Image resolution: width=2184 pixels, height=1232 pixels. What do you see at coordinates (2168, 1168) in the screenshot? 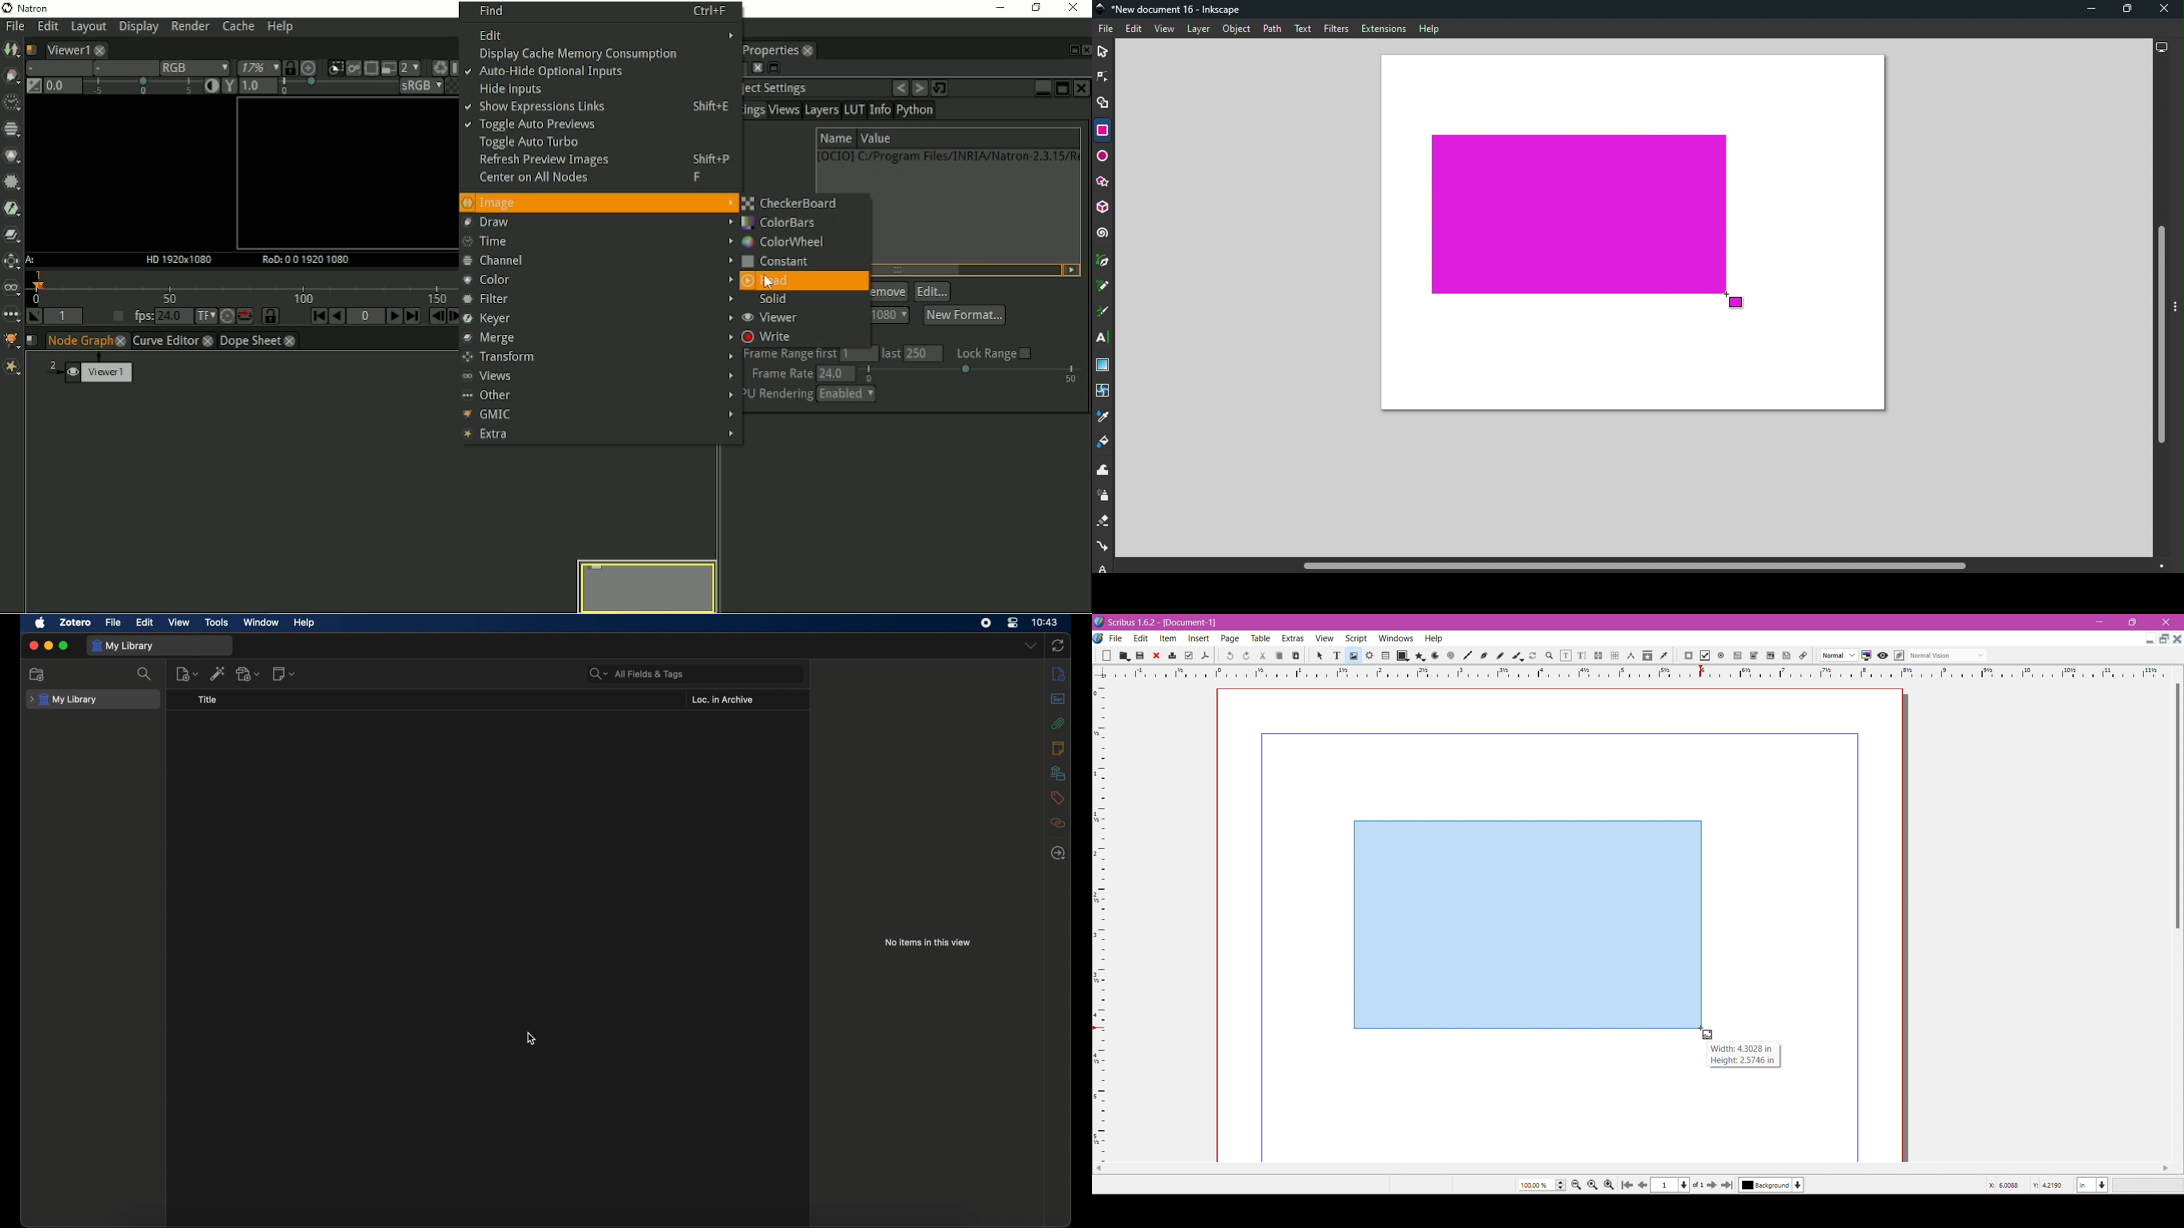
I see `scroll left` at bounding box center [2168, 1168].